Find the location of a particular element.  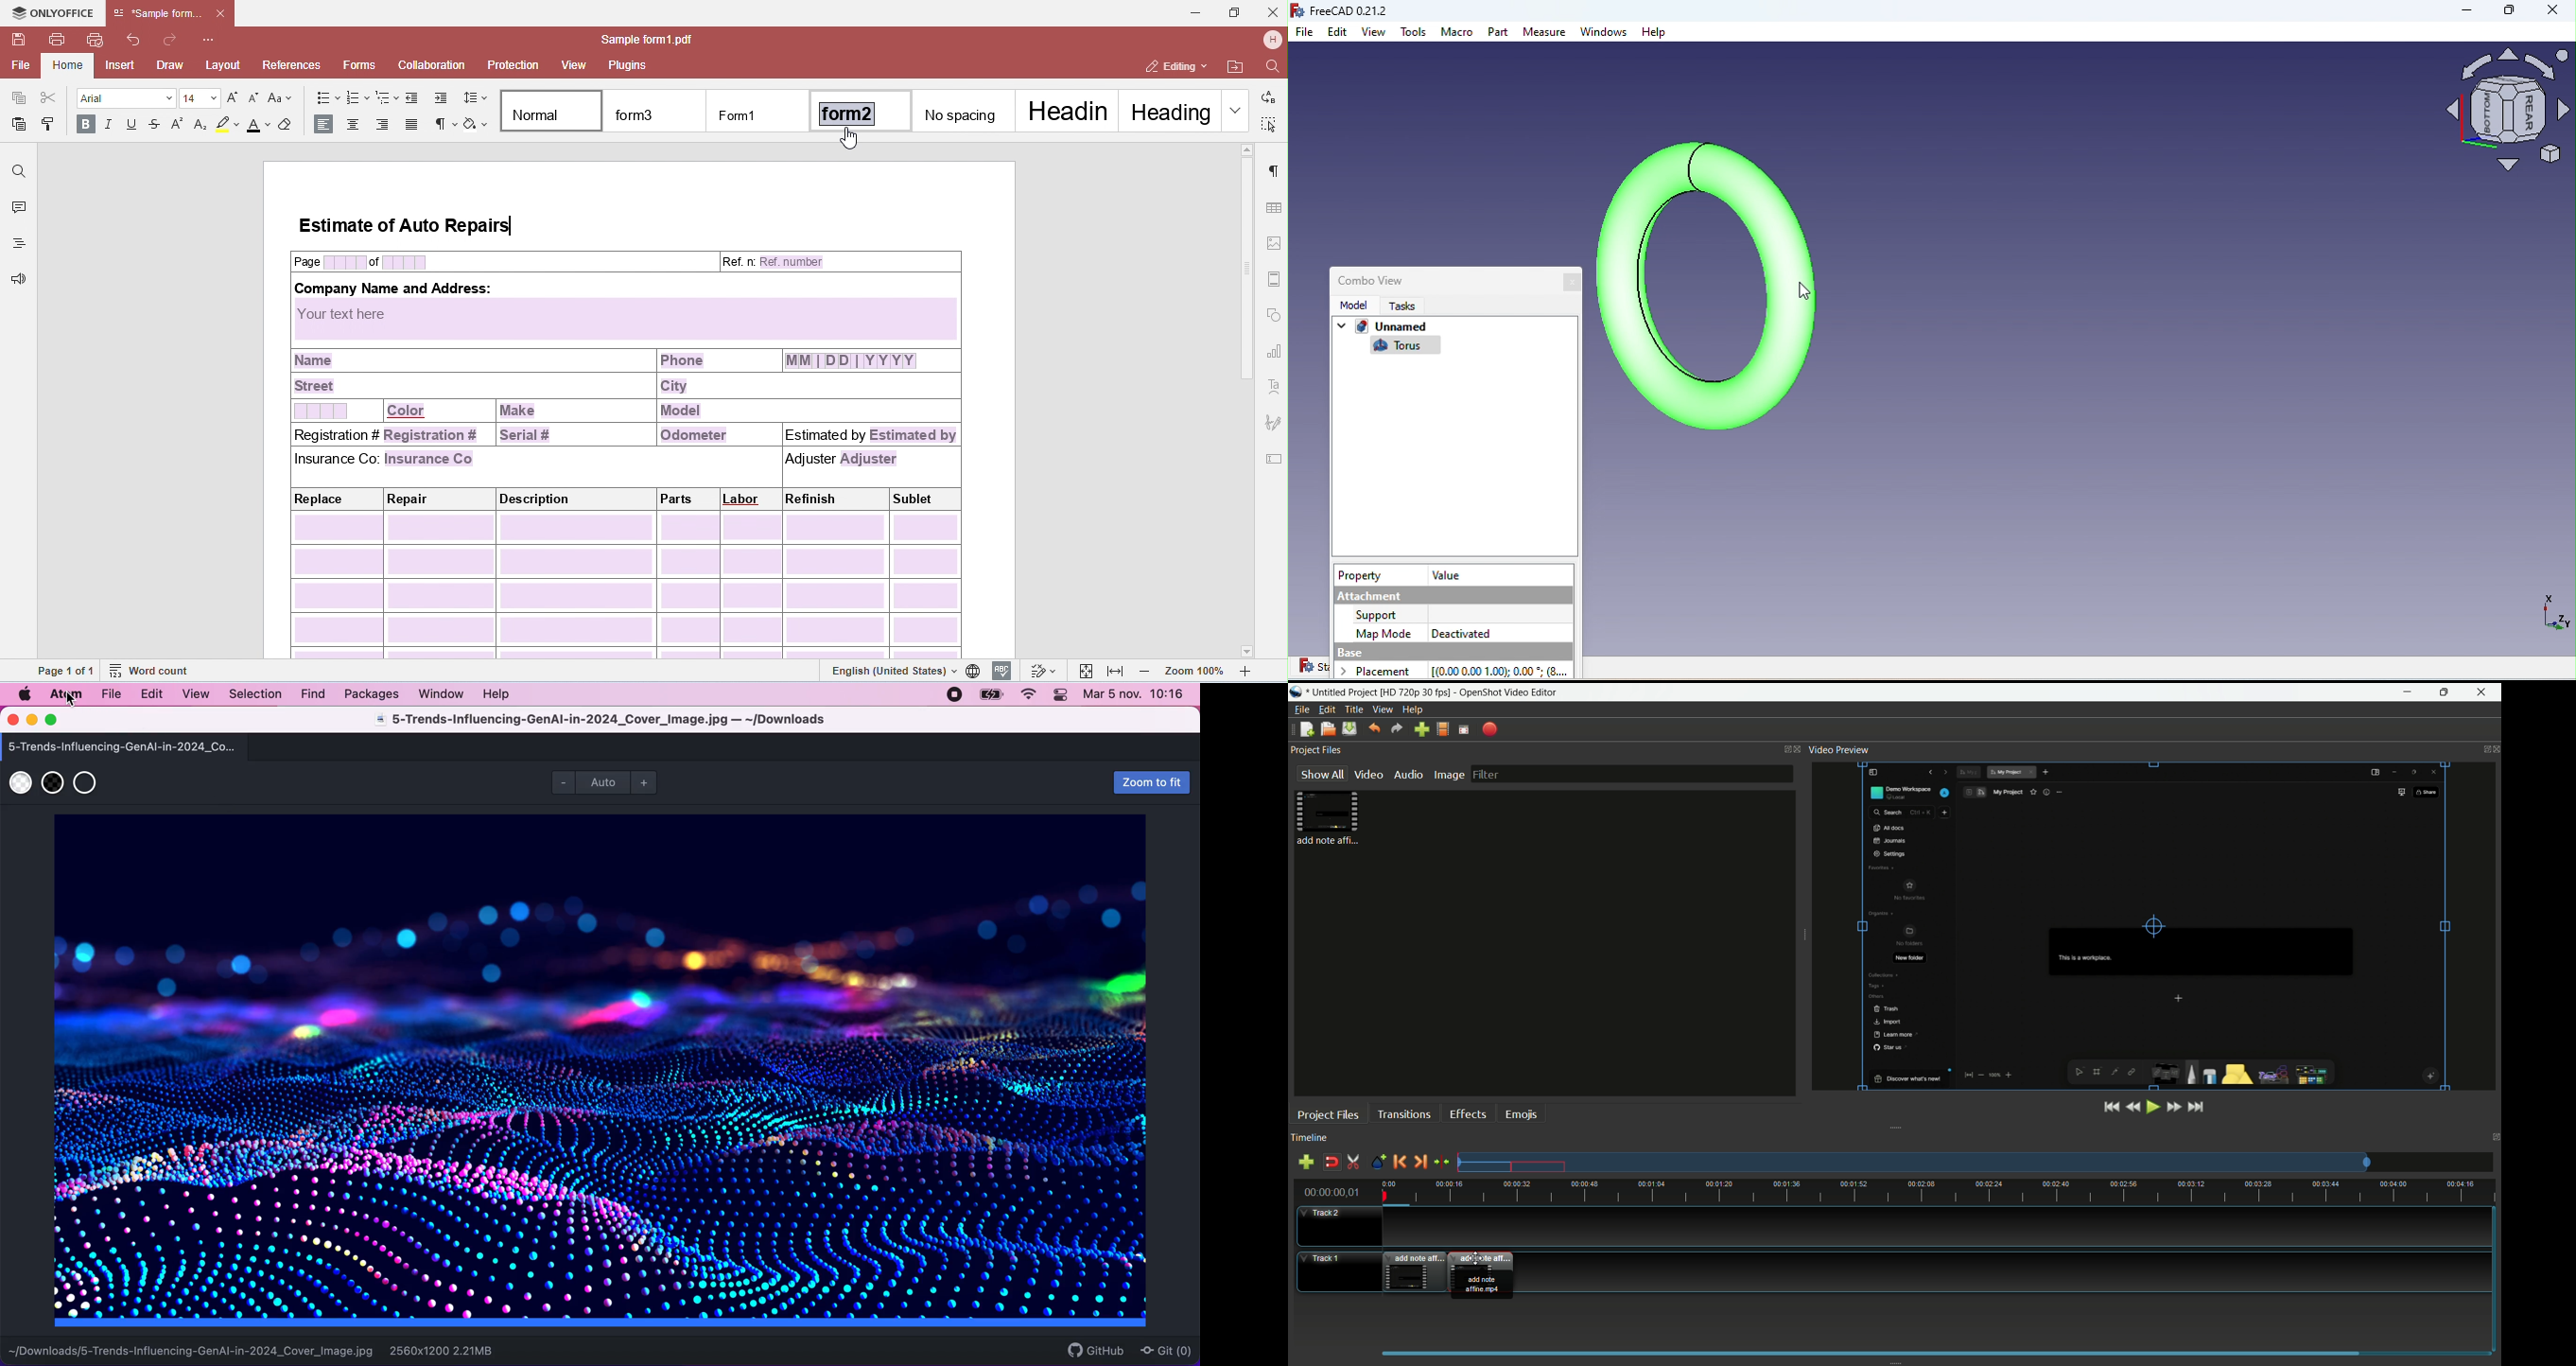

emojis is located at coordinates (1520, 1115).